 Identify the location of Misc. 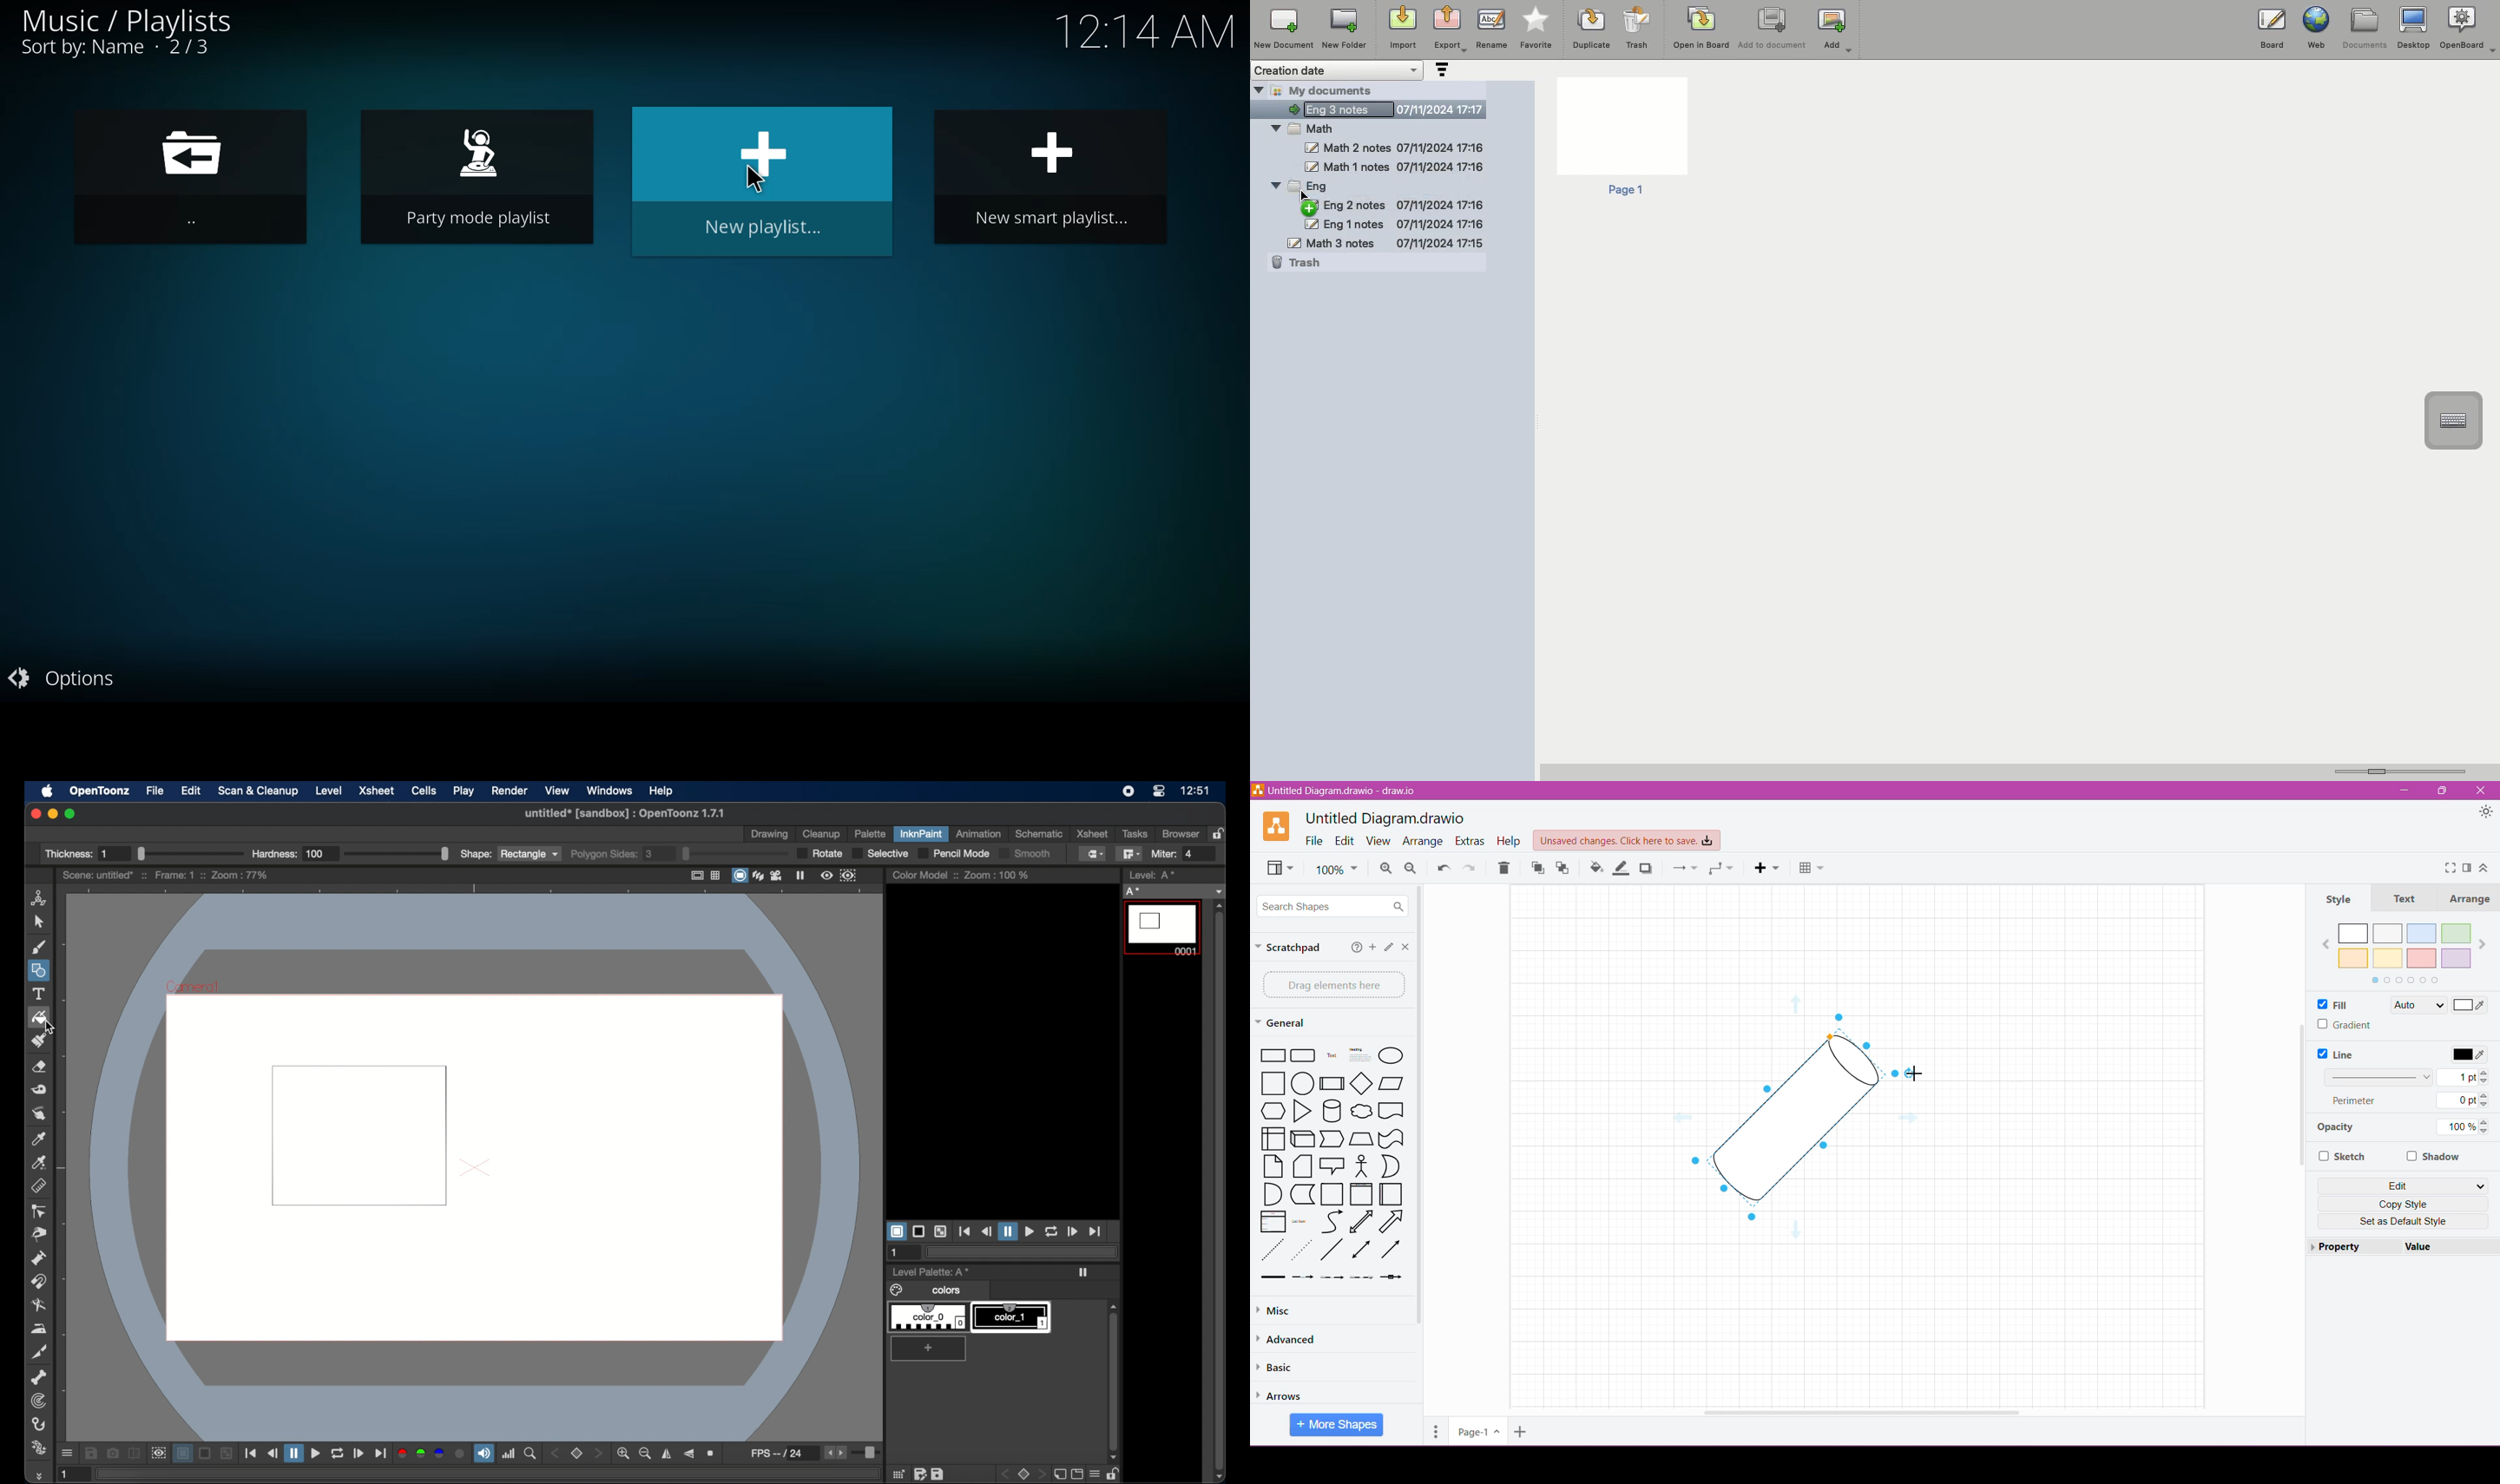
(1322, 1311).